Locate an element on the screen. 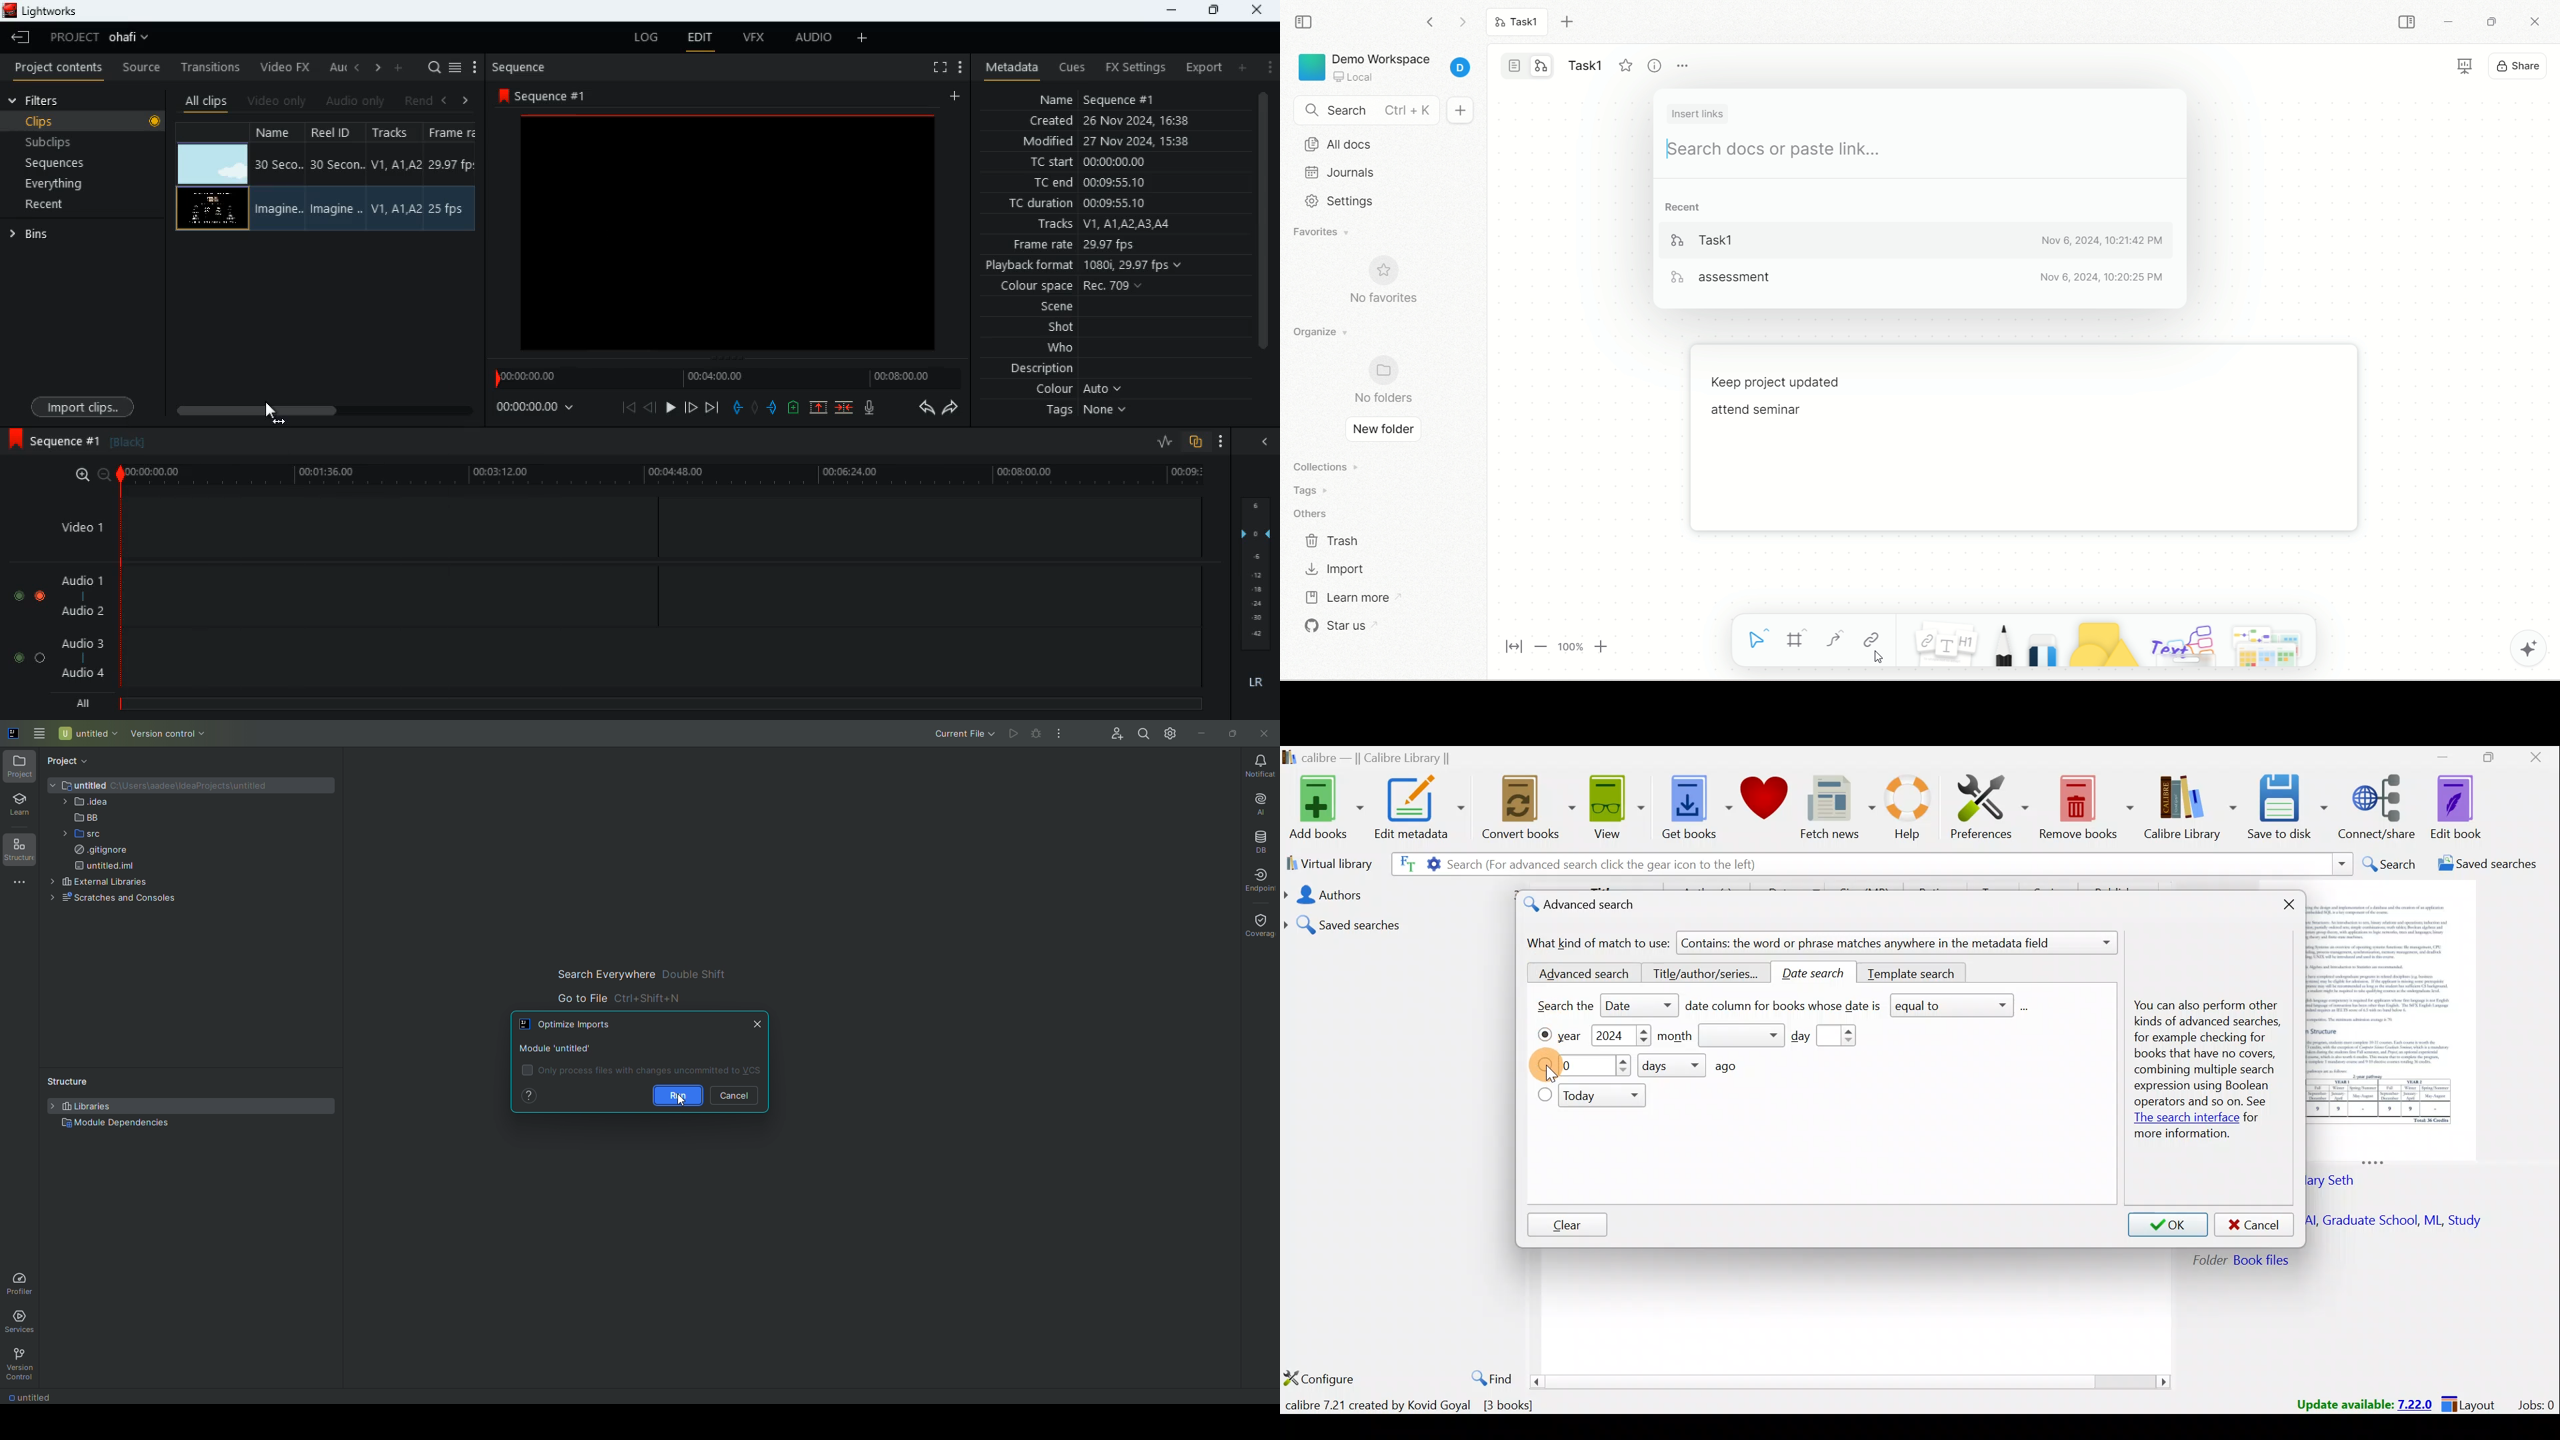  Search bar is located at coordinates (2057, 863).